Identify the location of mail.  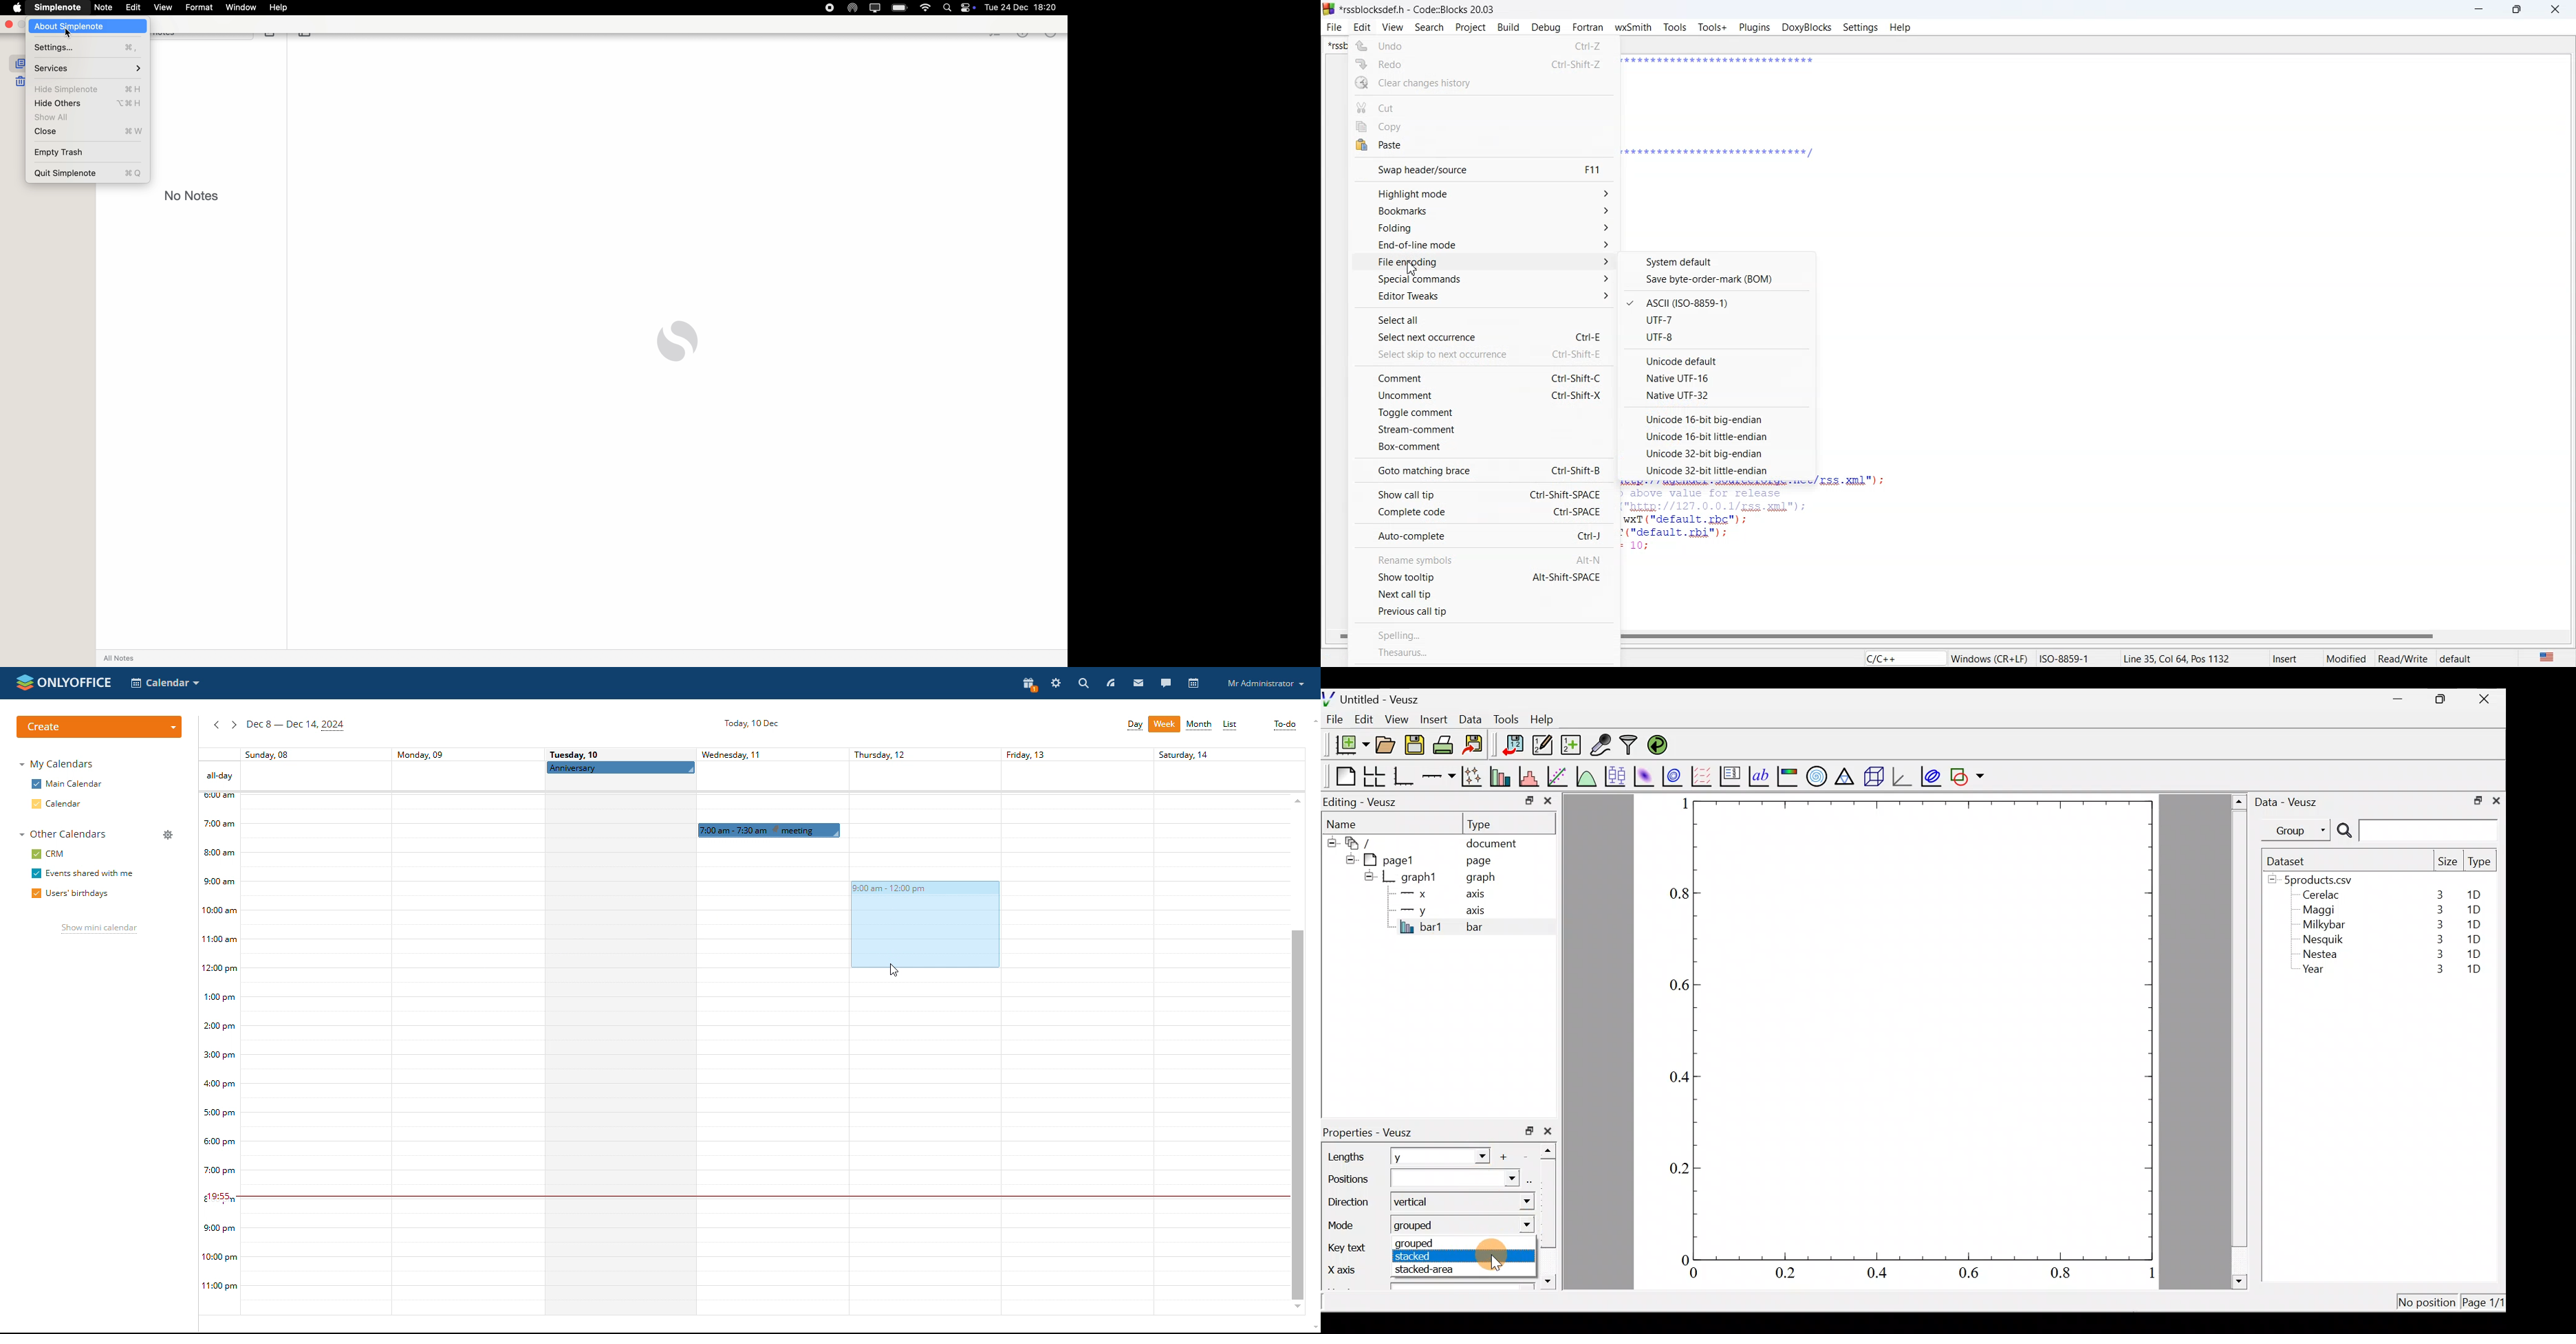
(1138, 682).